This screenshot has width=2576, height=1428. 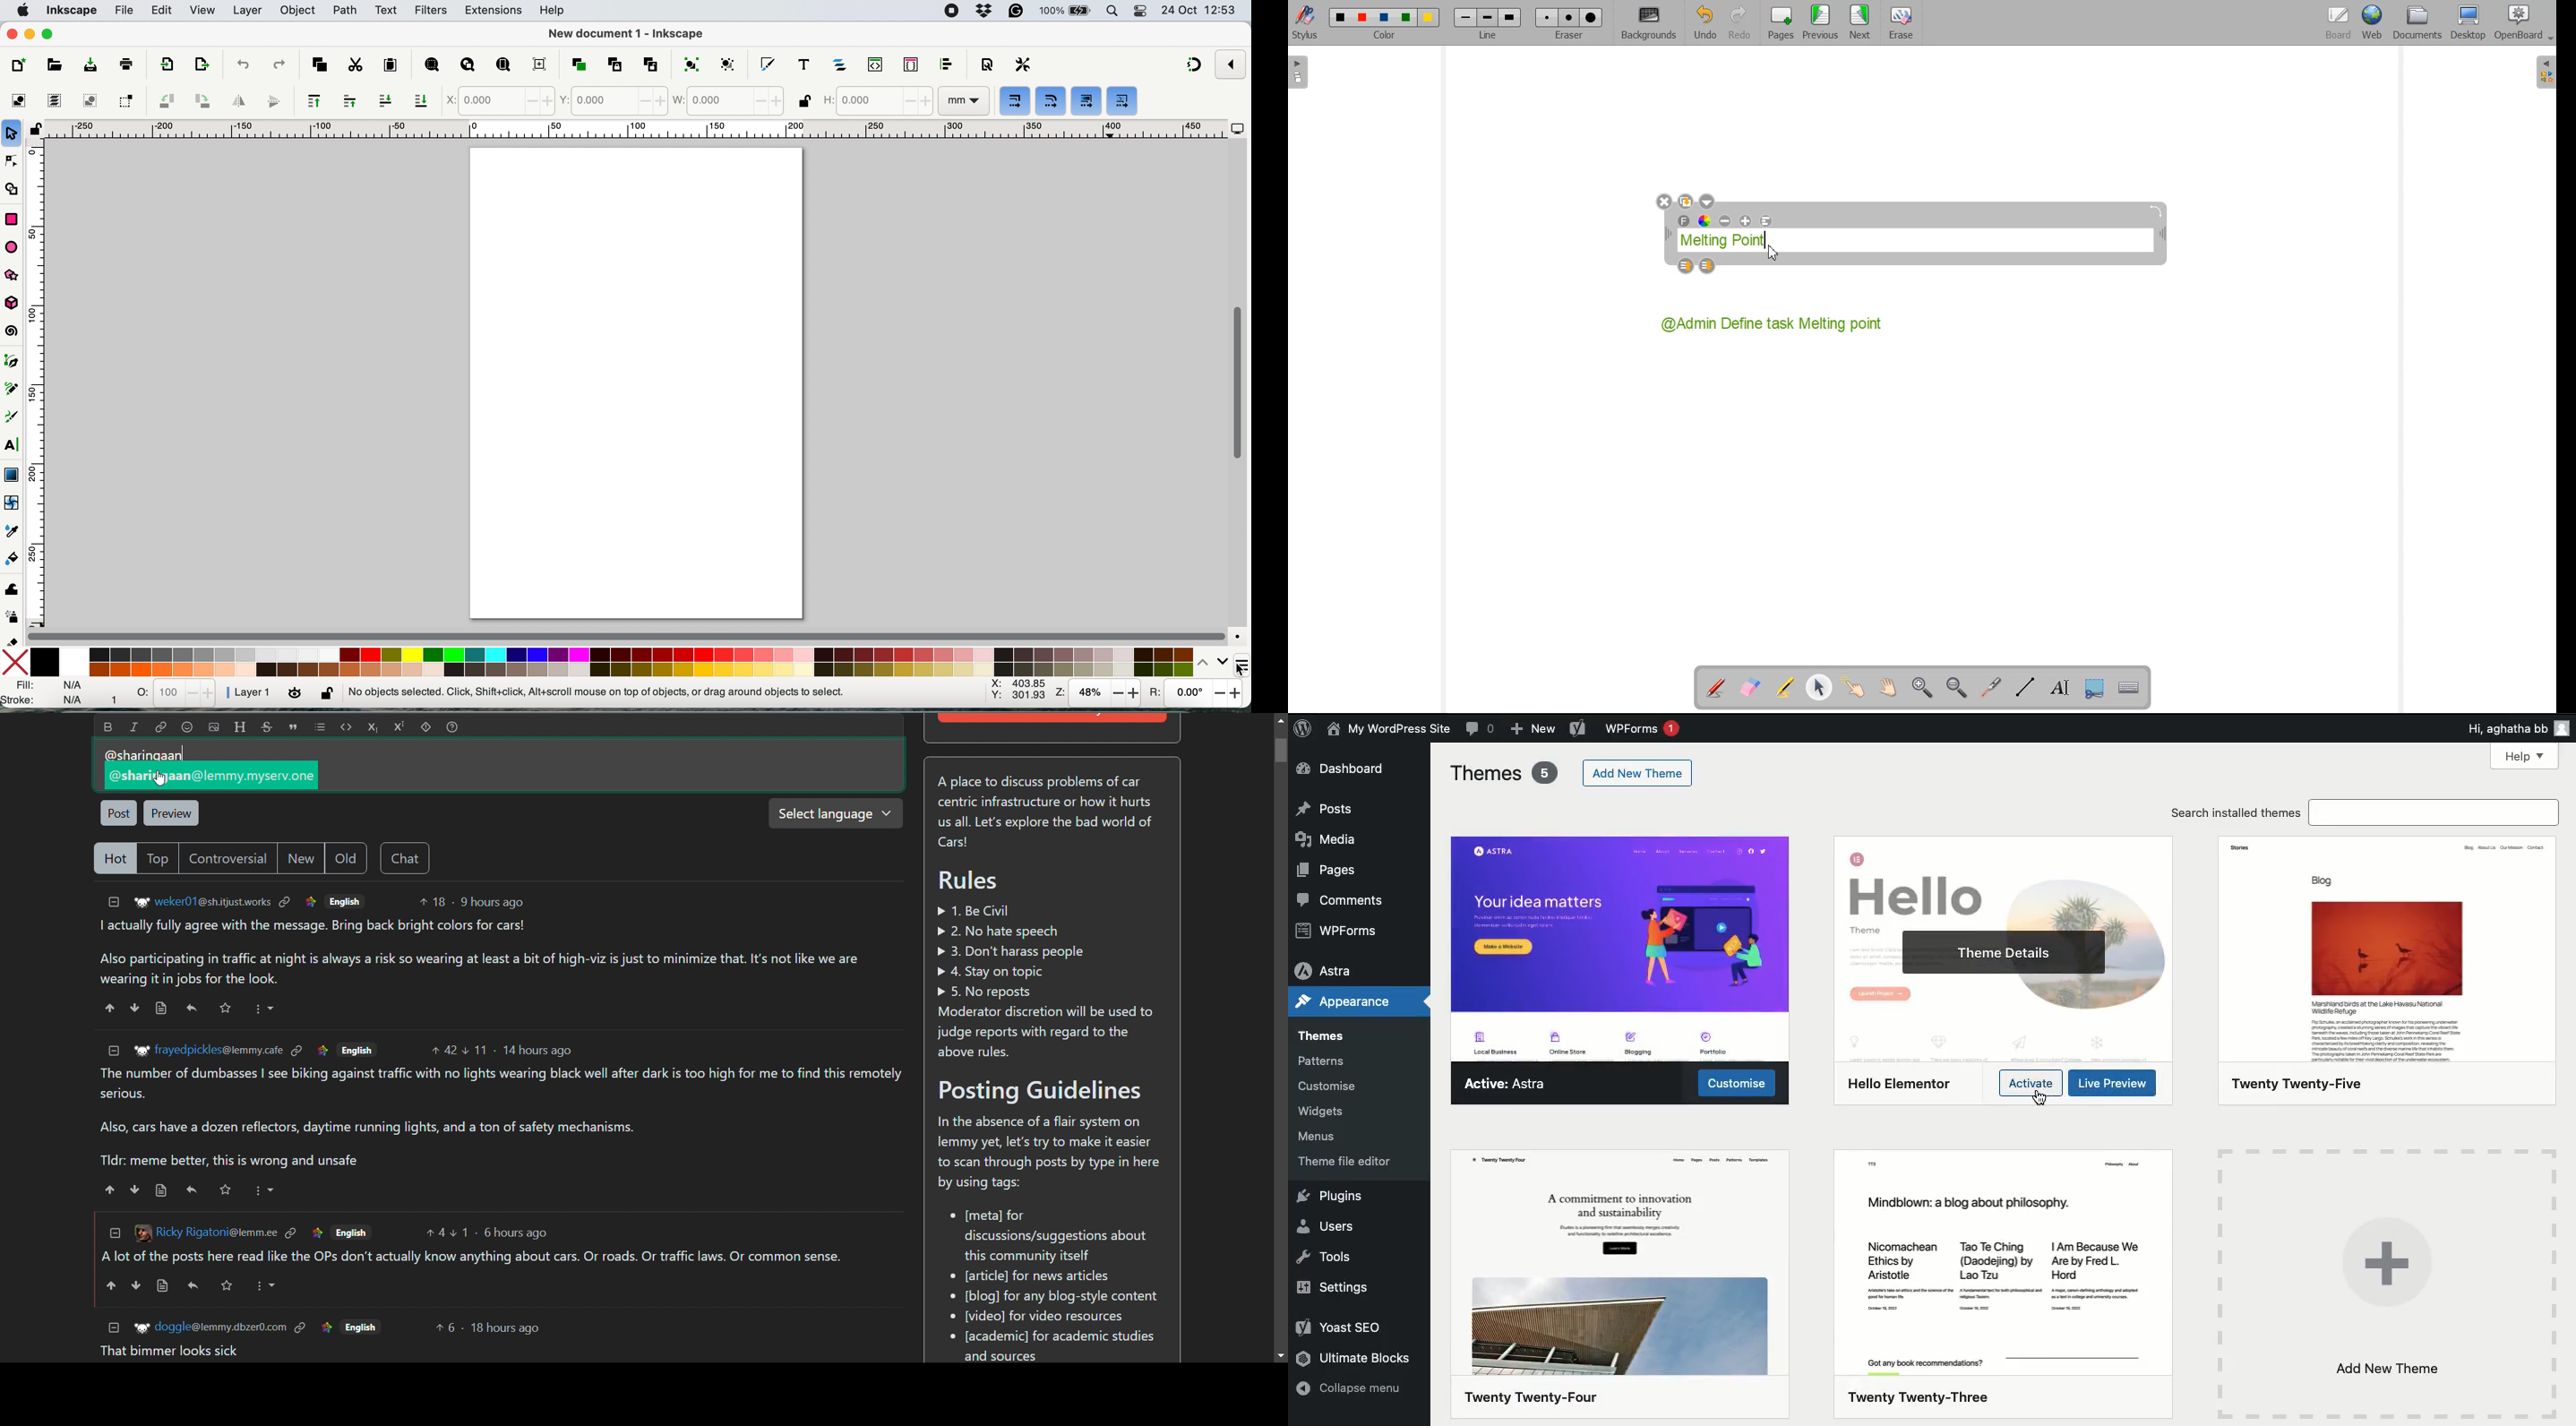 I want to click on layers and objects, so click(x=845, y=62).